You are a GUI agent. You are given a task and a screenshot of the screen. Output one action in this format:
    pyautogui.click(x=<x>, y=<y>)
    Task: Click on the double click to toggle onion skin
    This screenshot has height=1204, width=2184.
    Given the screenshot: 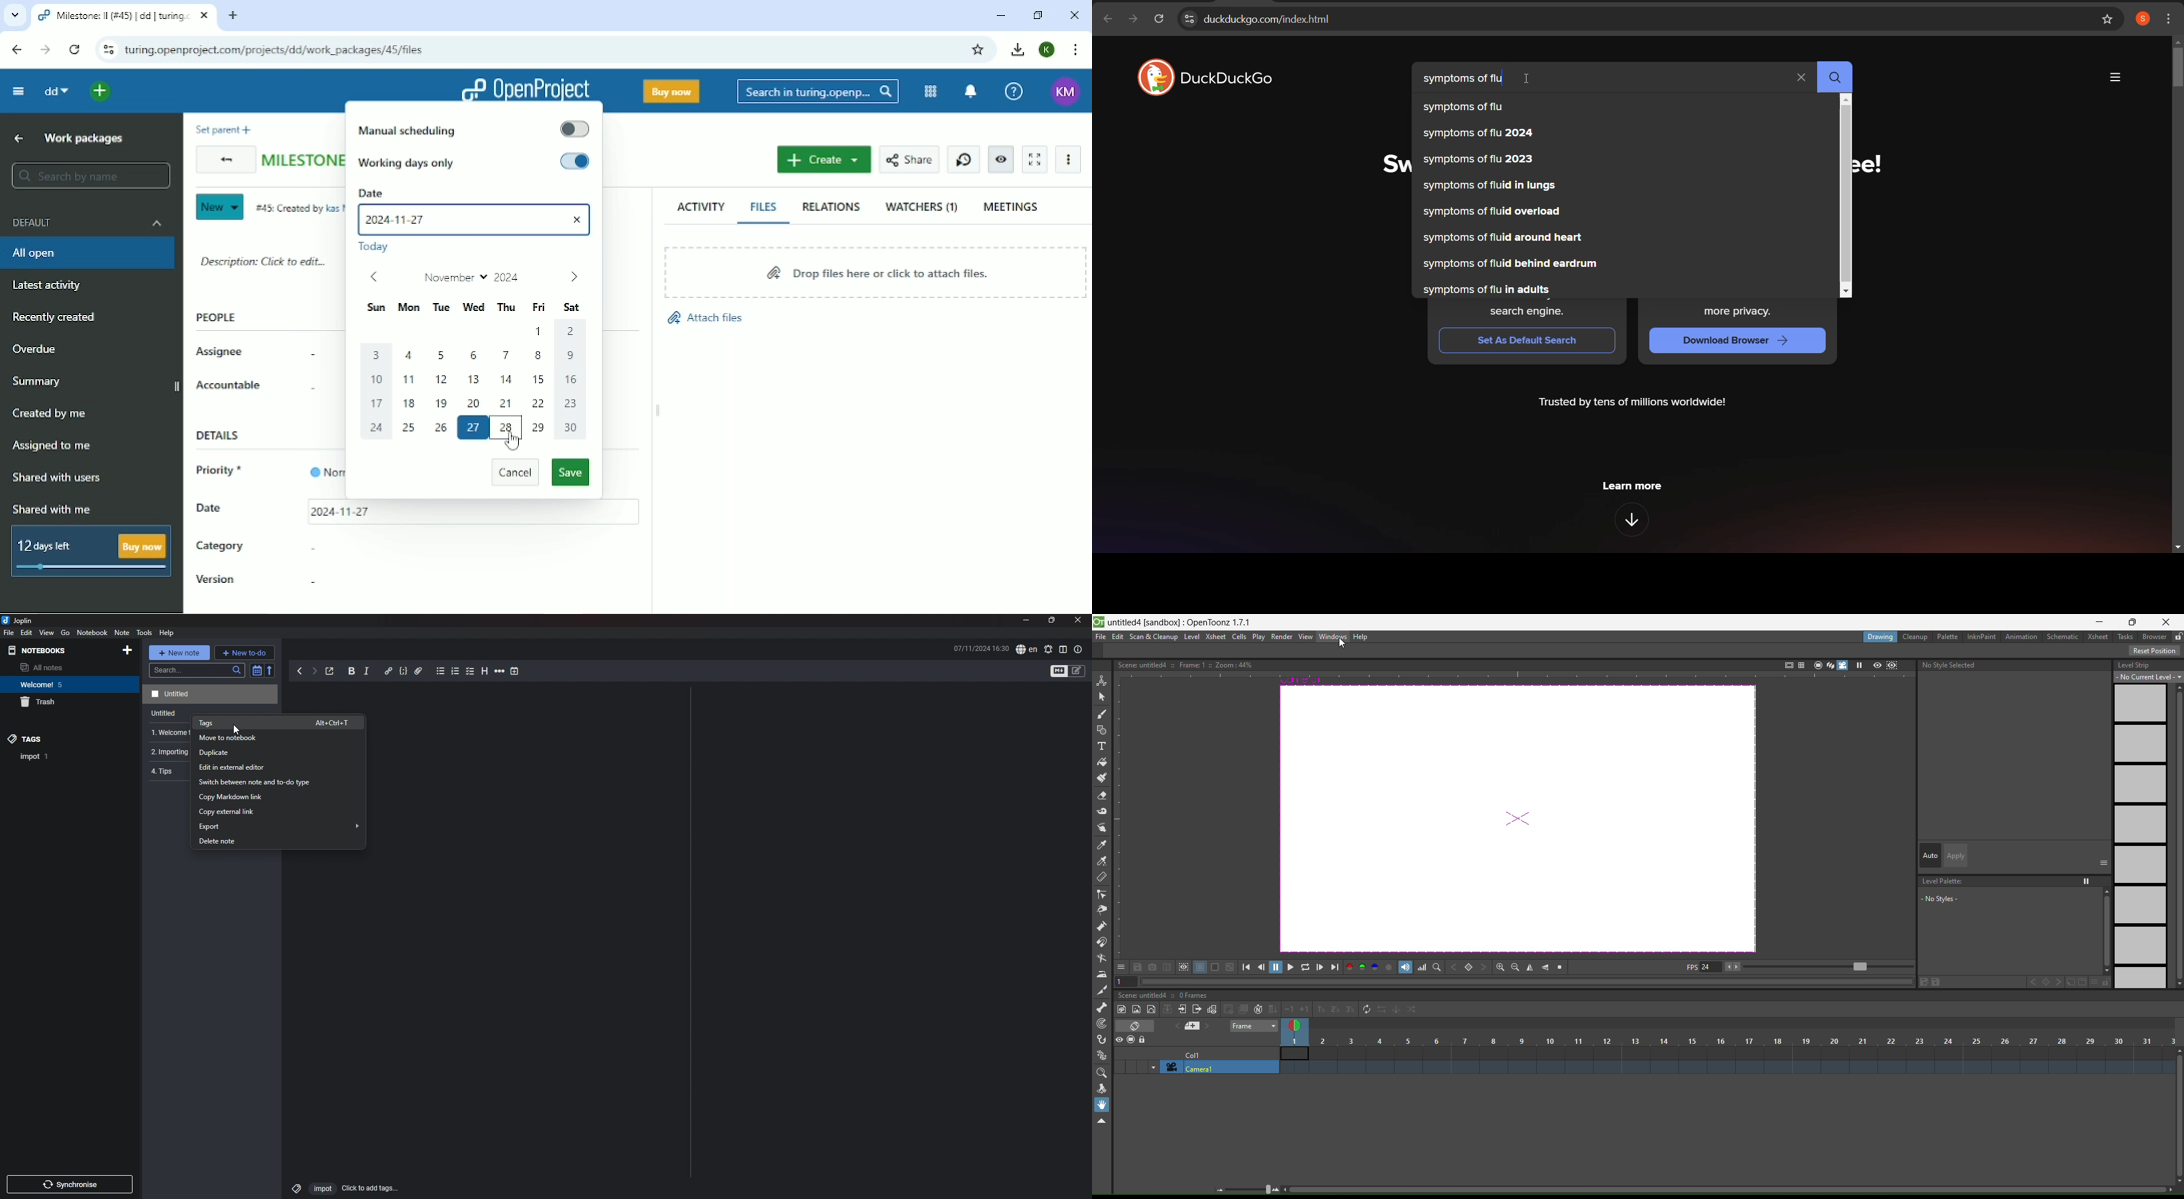 What is the action you would take?
    pyautogui.click(x=1298, y=1024)
    